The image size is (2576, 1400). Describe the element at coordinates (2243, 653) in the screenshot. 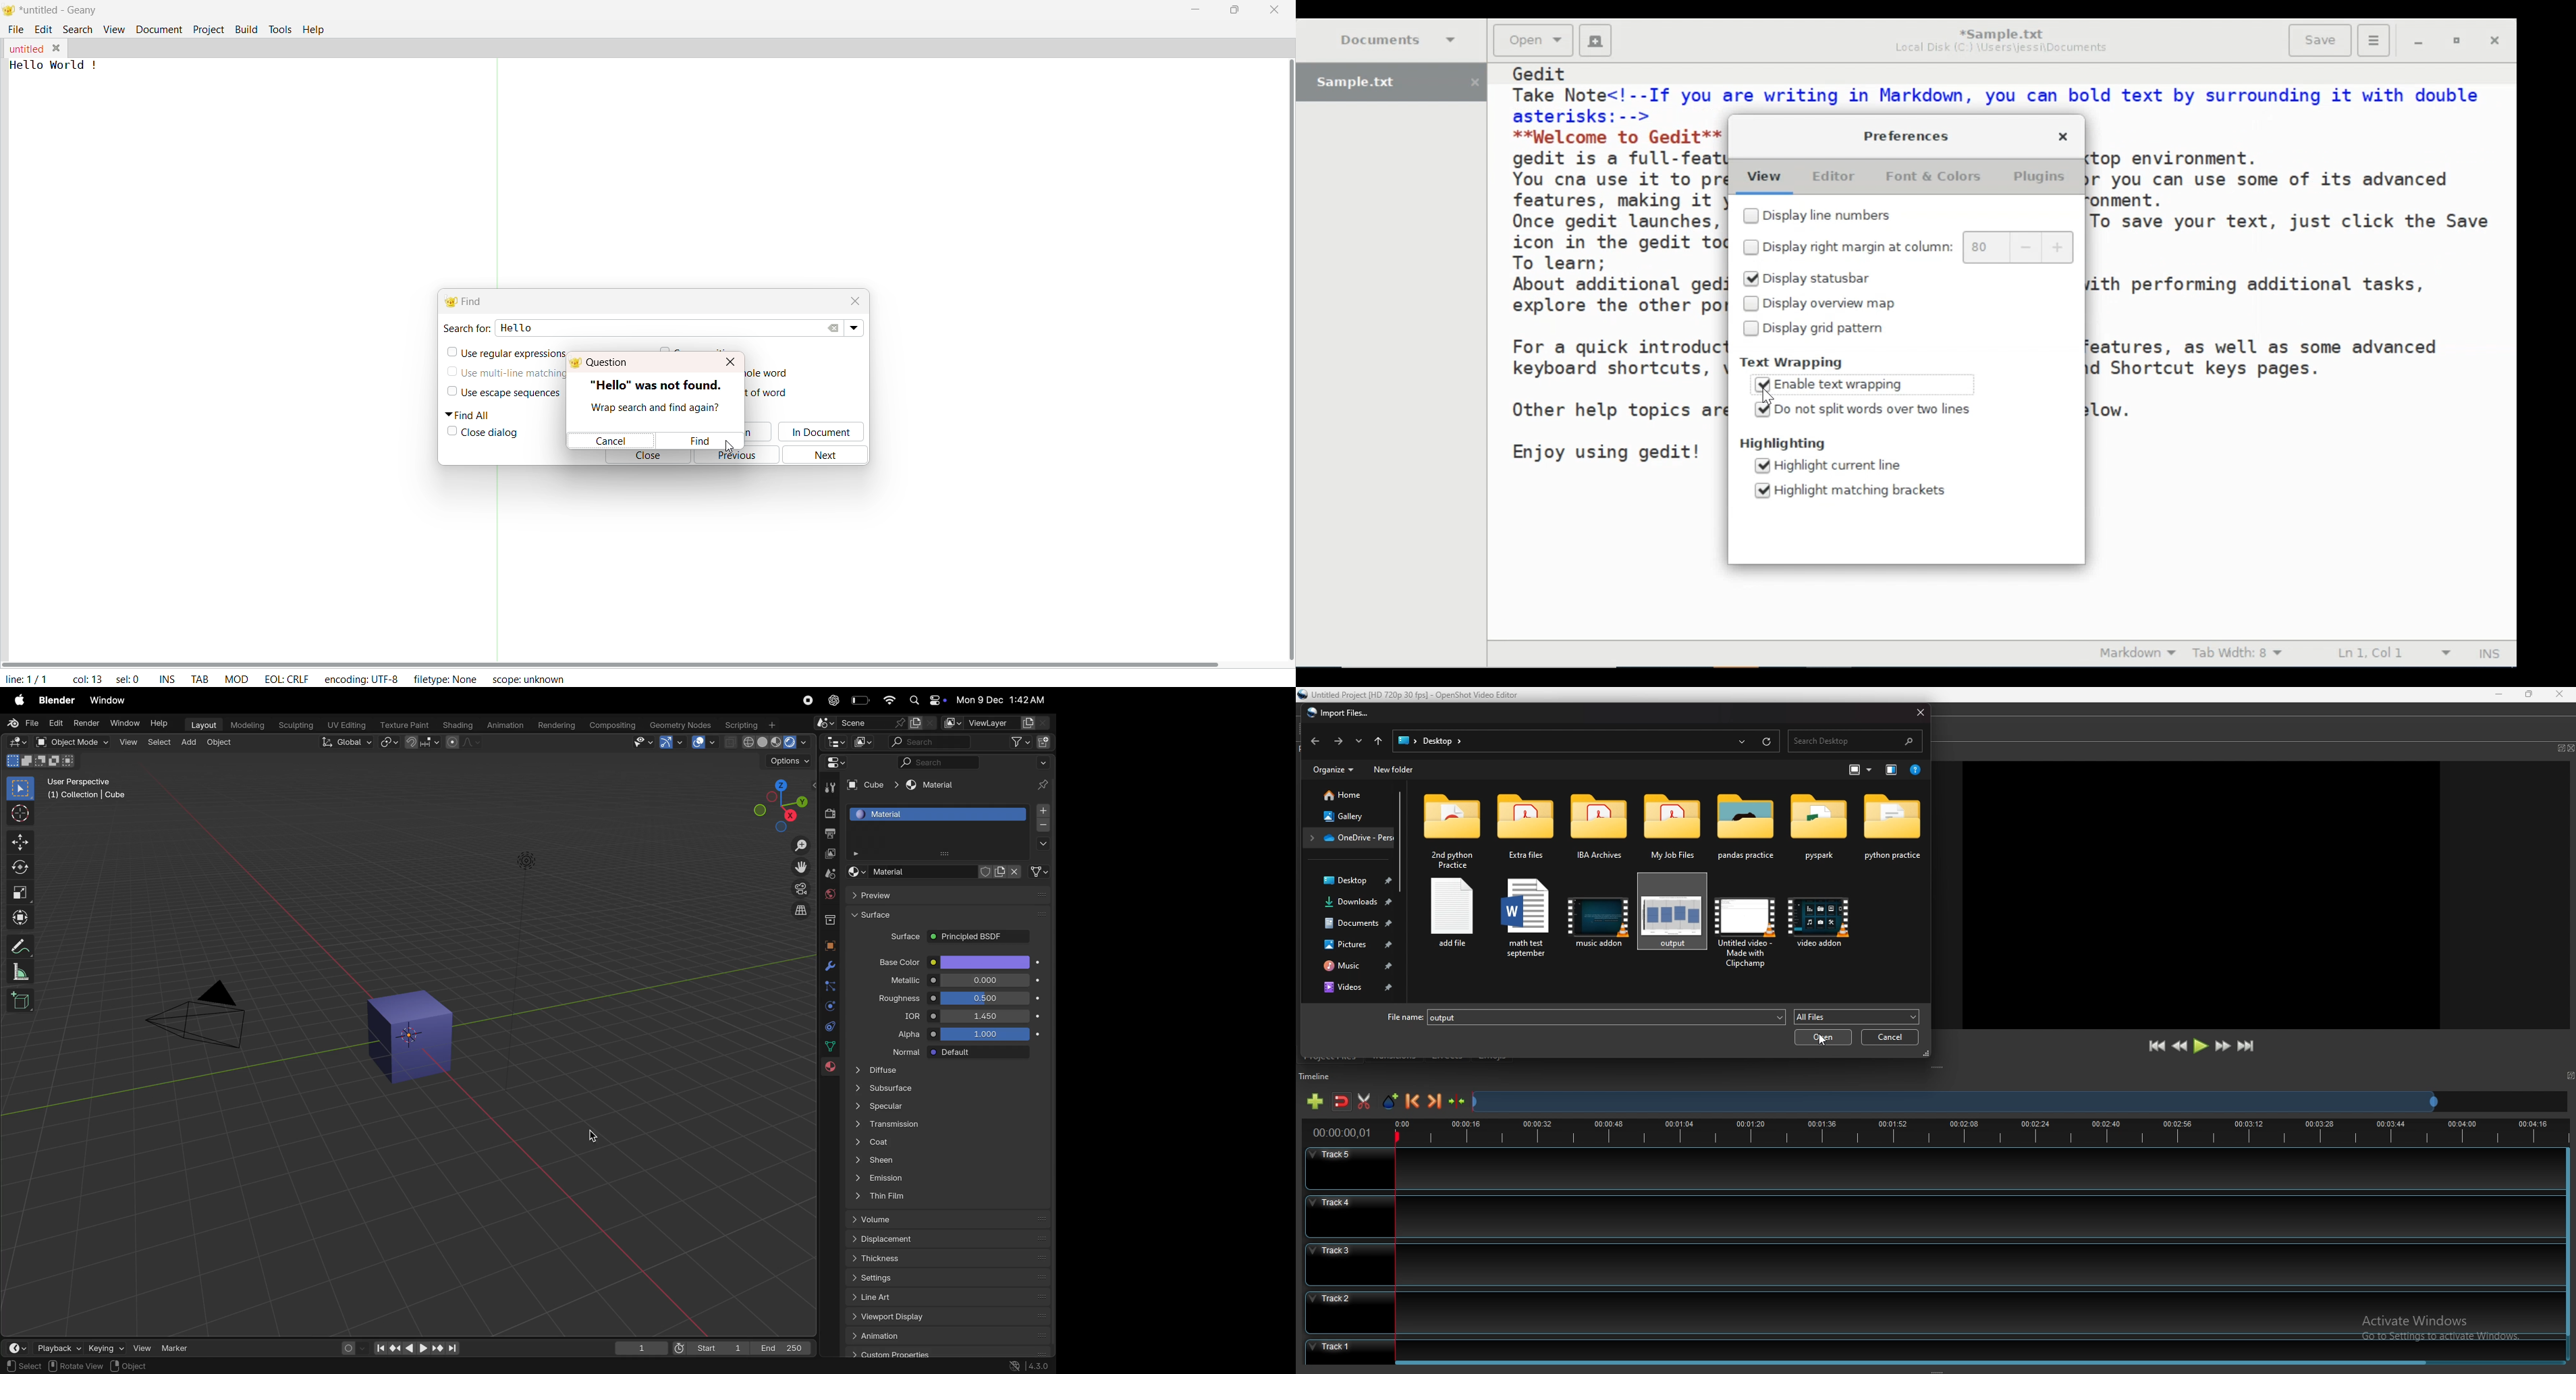

I see `Tab Width` at that location.